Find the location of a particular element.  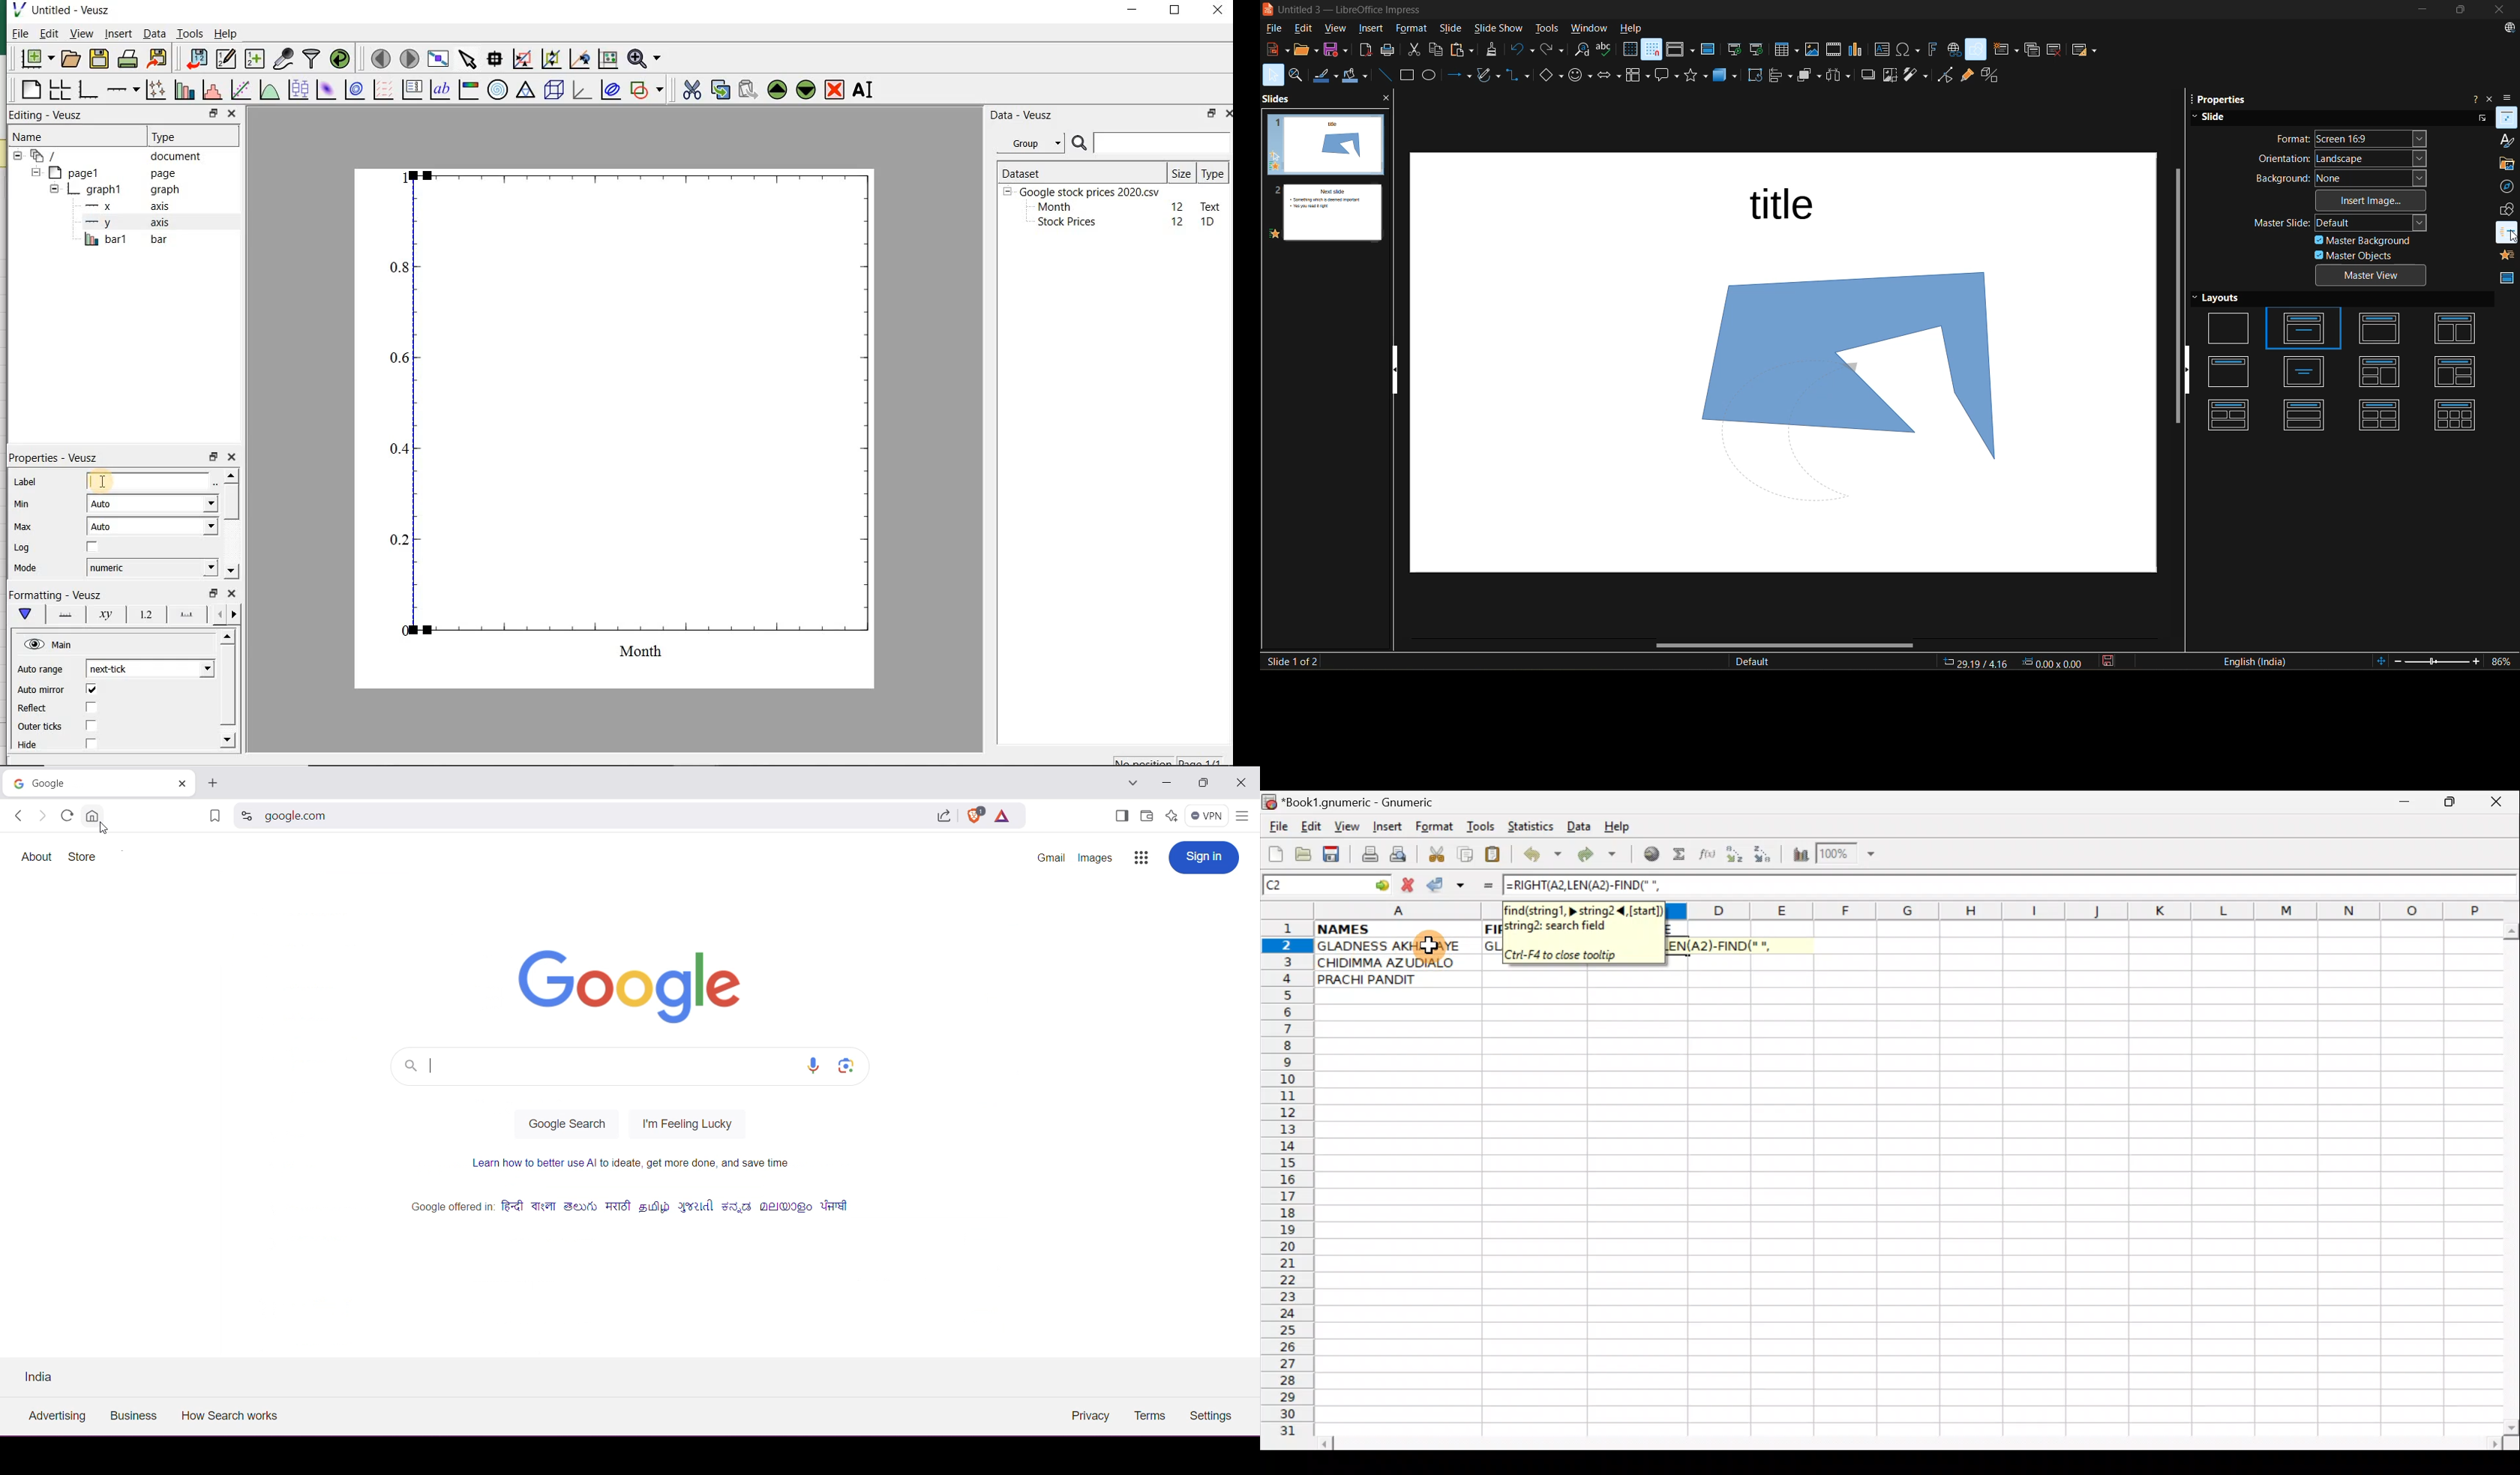

Cut selection is located at coordinates (1436, 852).